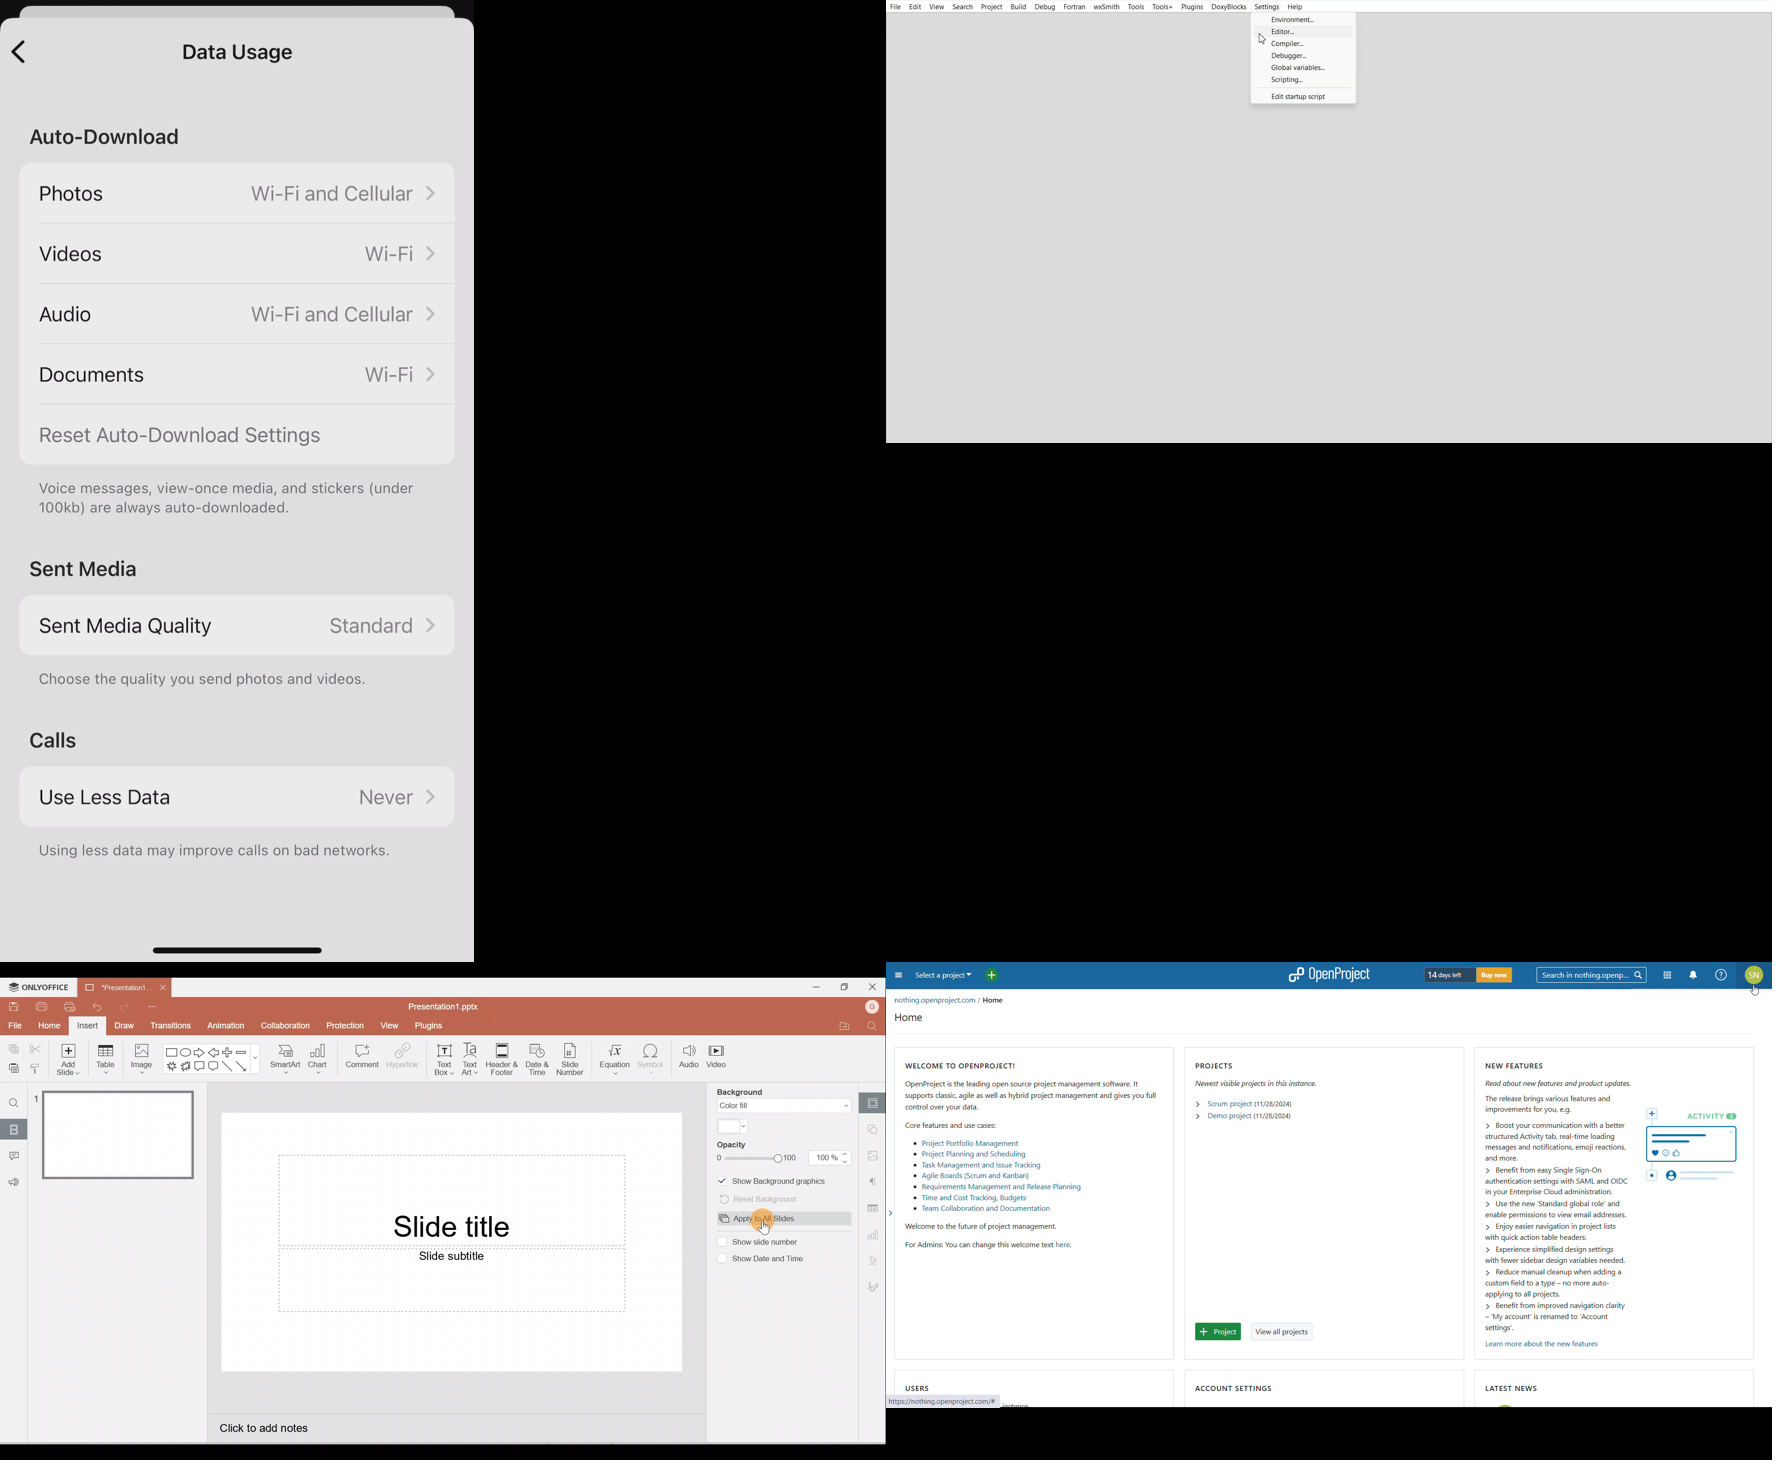 This screenshot has width=1792, height=1484. What do you see at coordinates (1229, 6) in the screenshot?
I see `DoxyBlocks` at bounding box center [1229, 6].